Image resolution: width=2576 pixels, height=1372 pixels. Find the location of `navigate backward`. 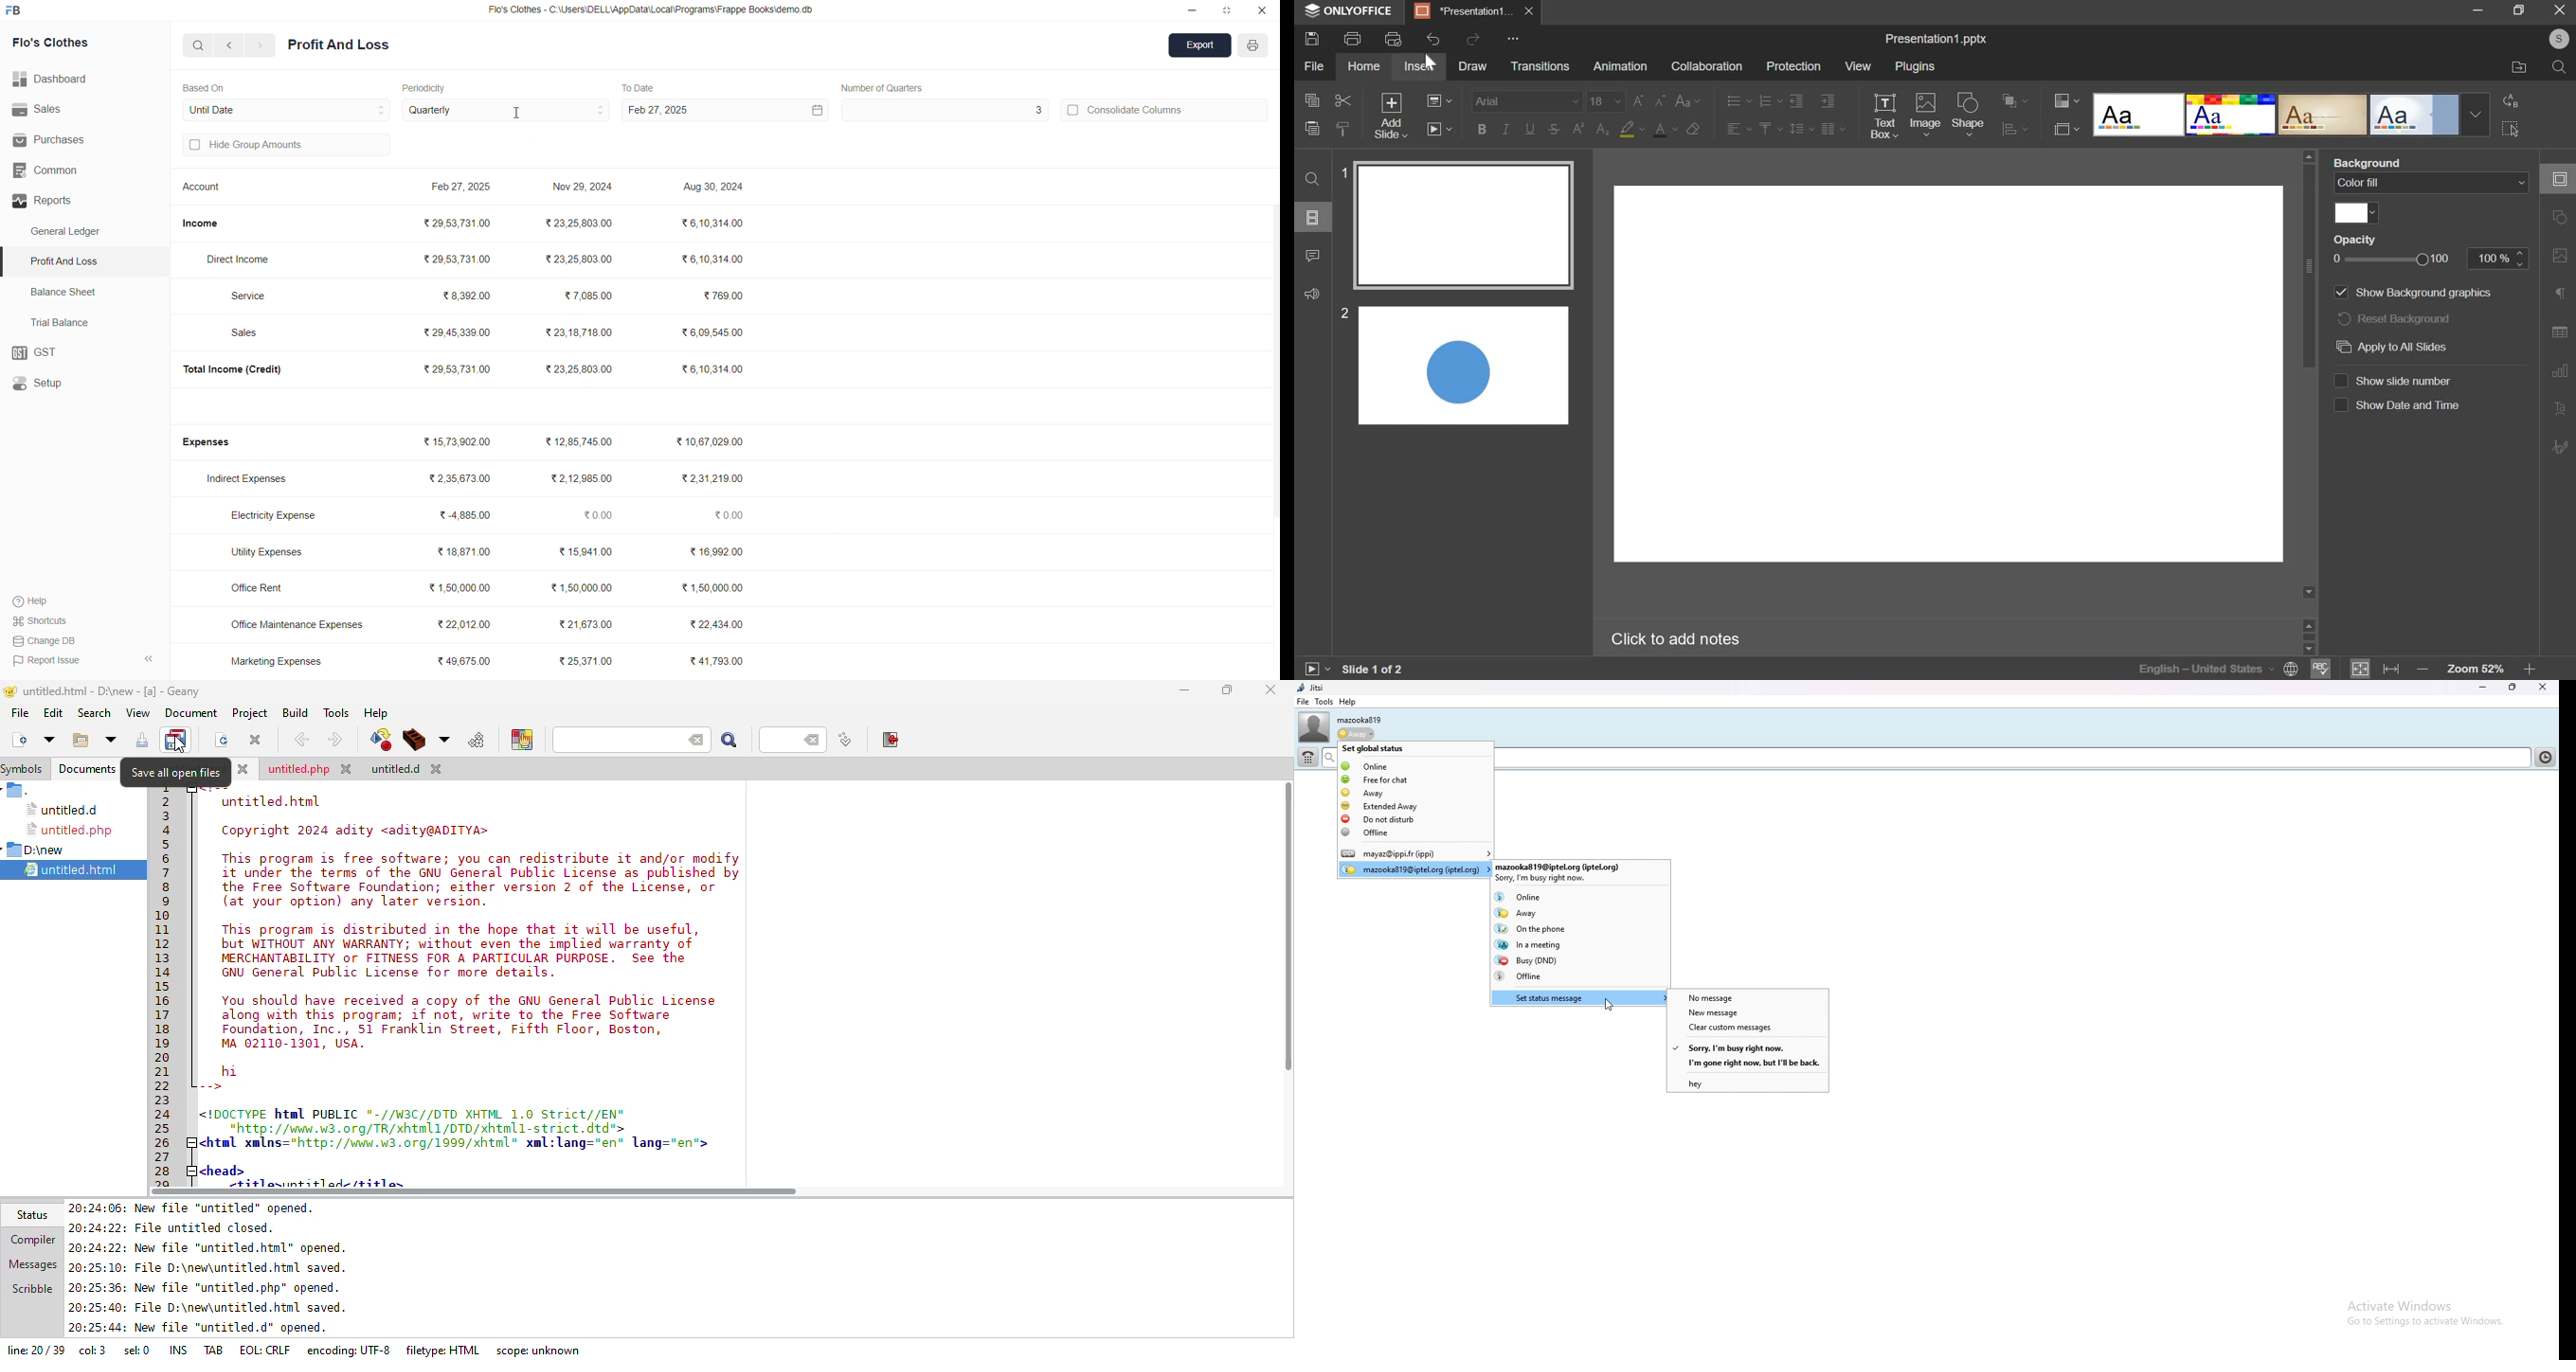

navigate backward is located at coordinates (231, 45).